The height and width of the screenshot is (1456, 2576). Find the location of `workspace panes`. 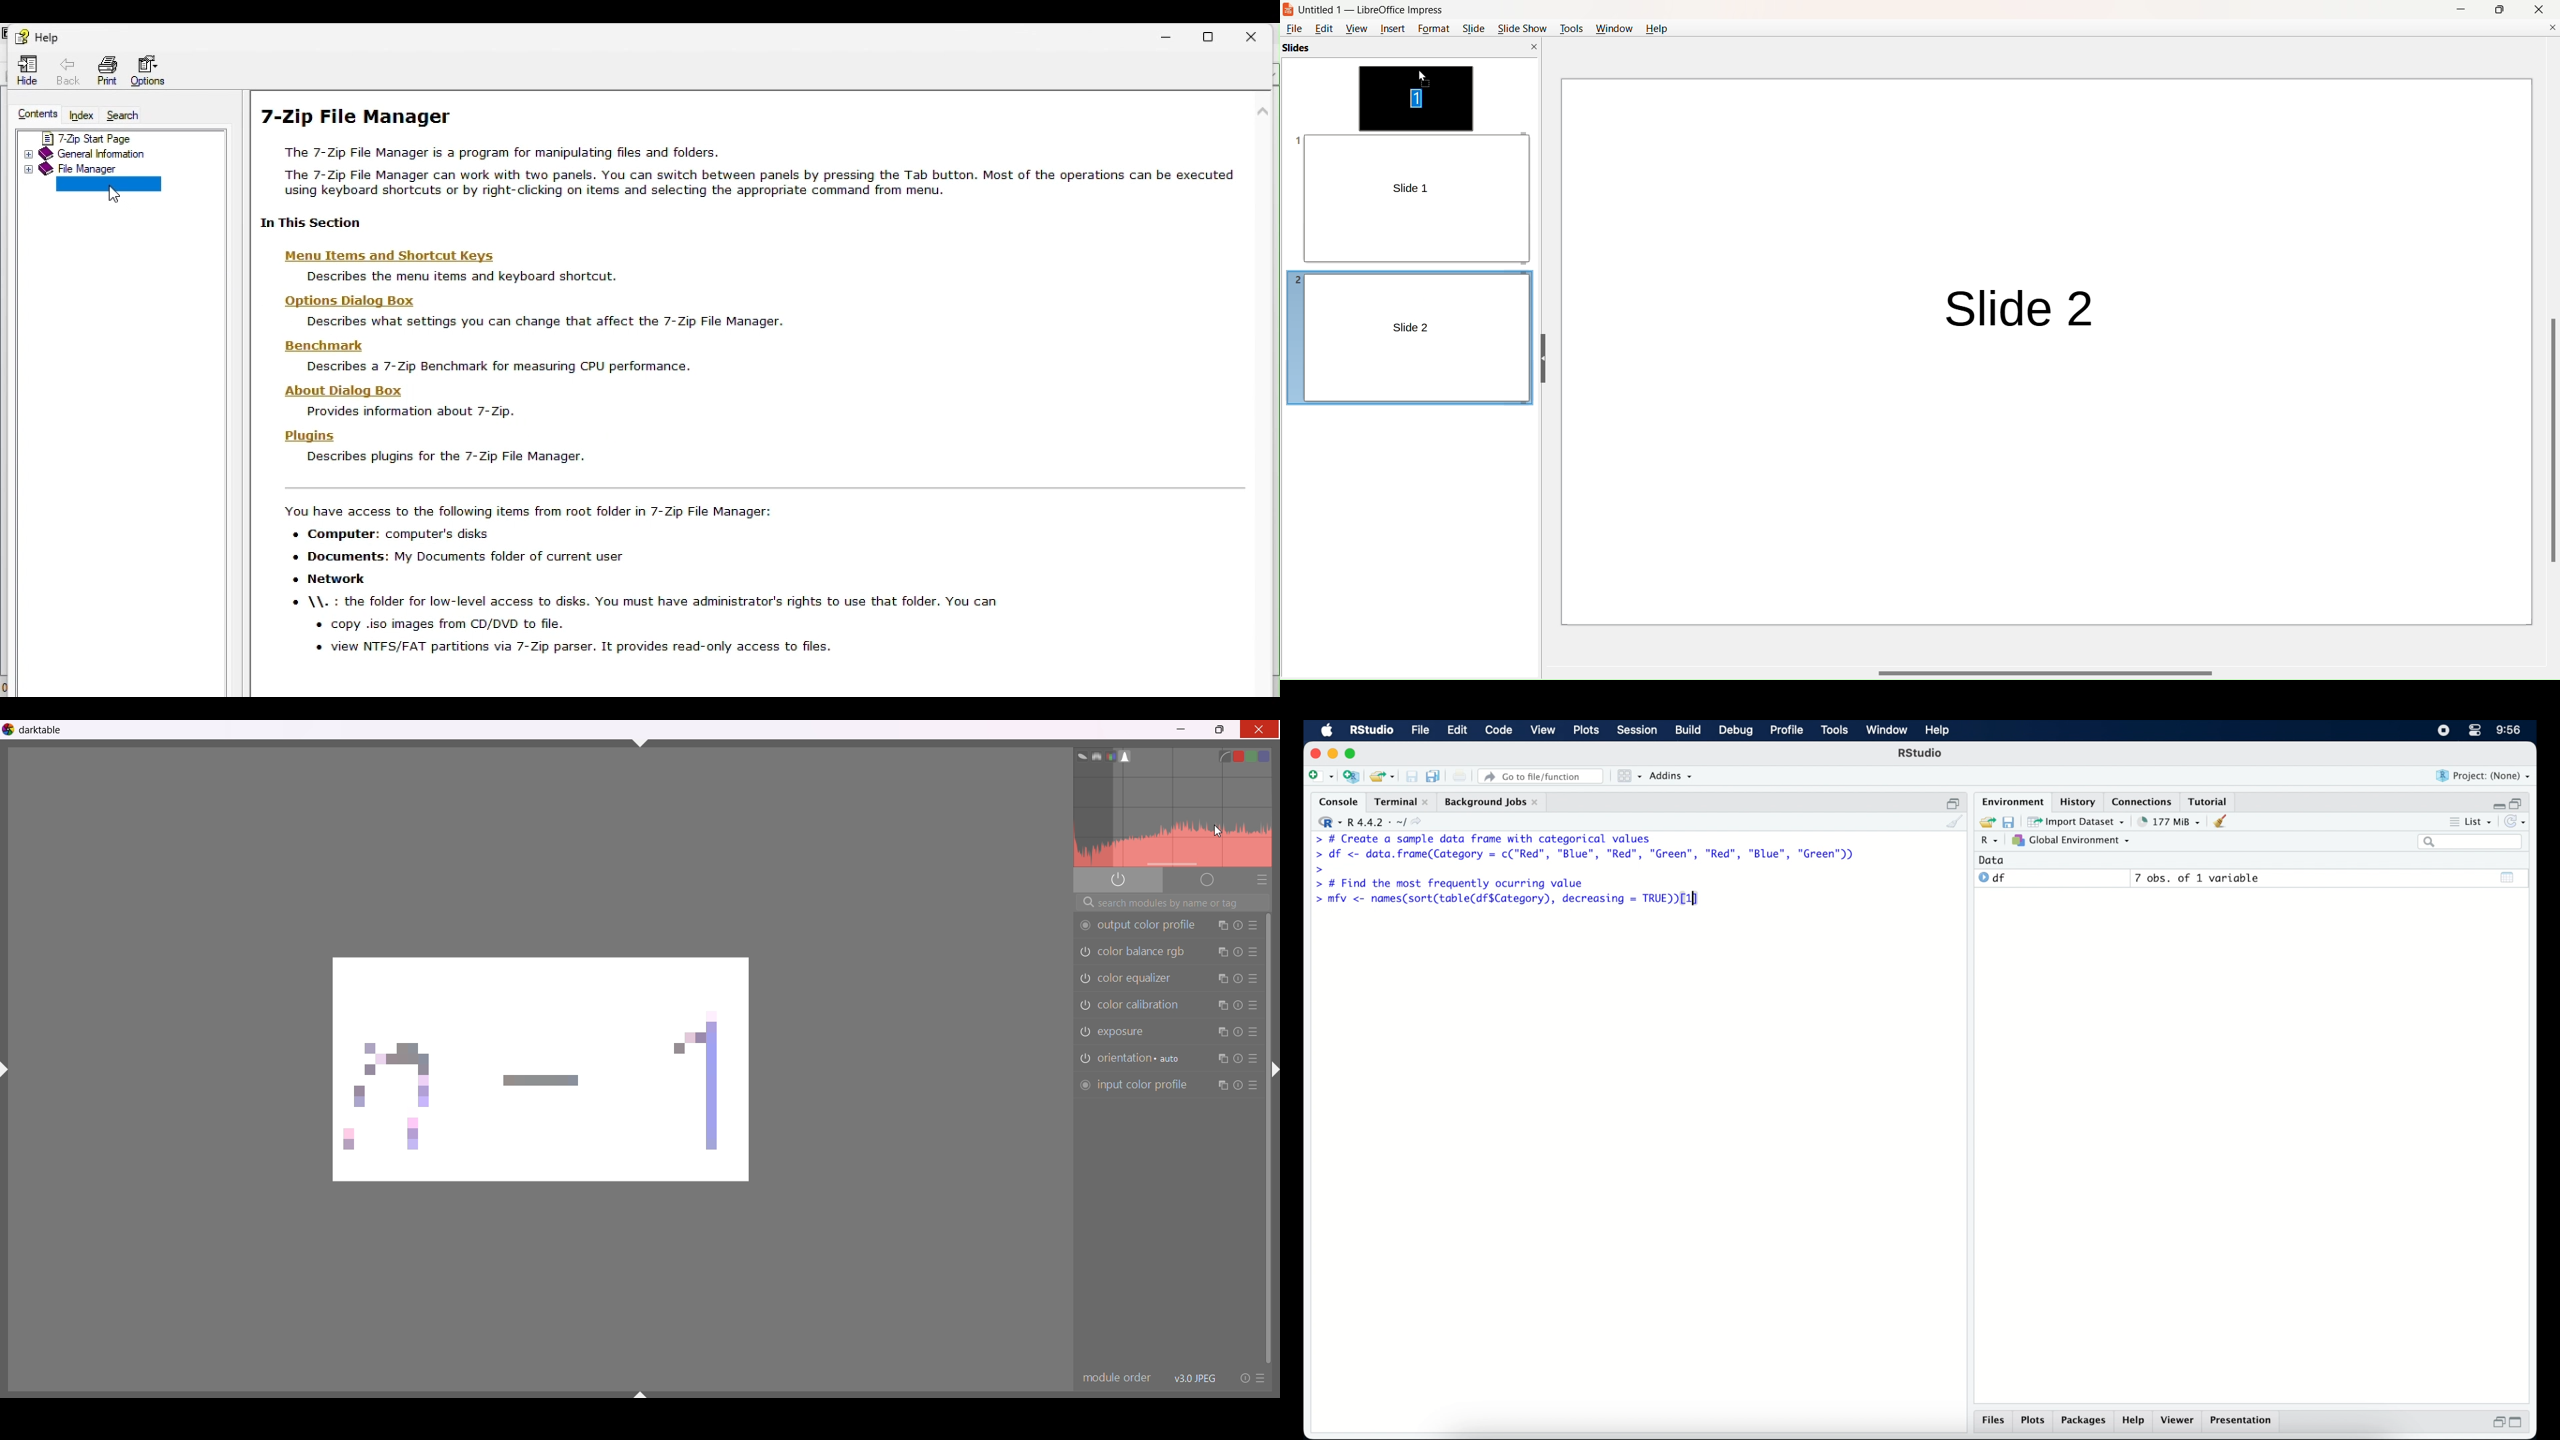

workspace panes is located at coordinates (1629, 776).